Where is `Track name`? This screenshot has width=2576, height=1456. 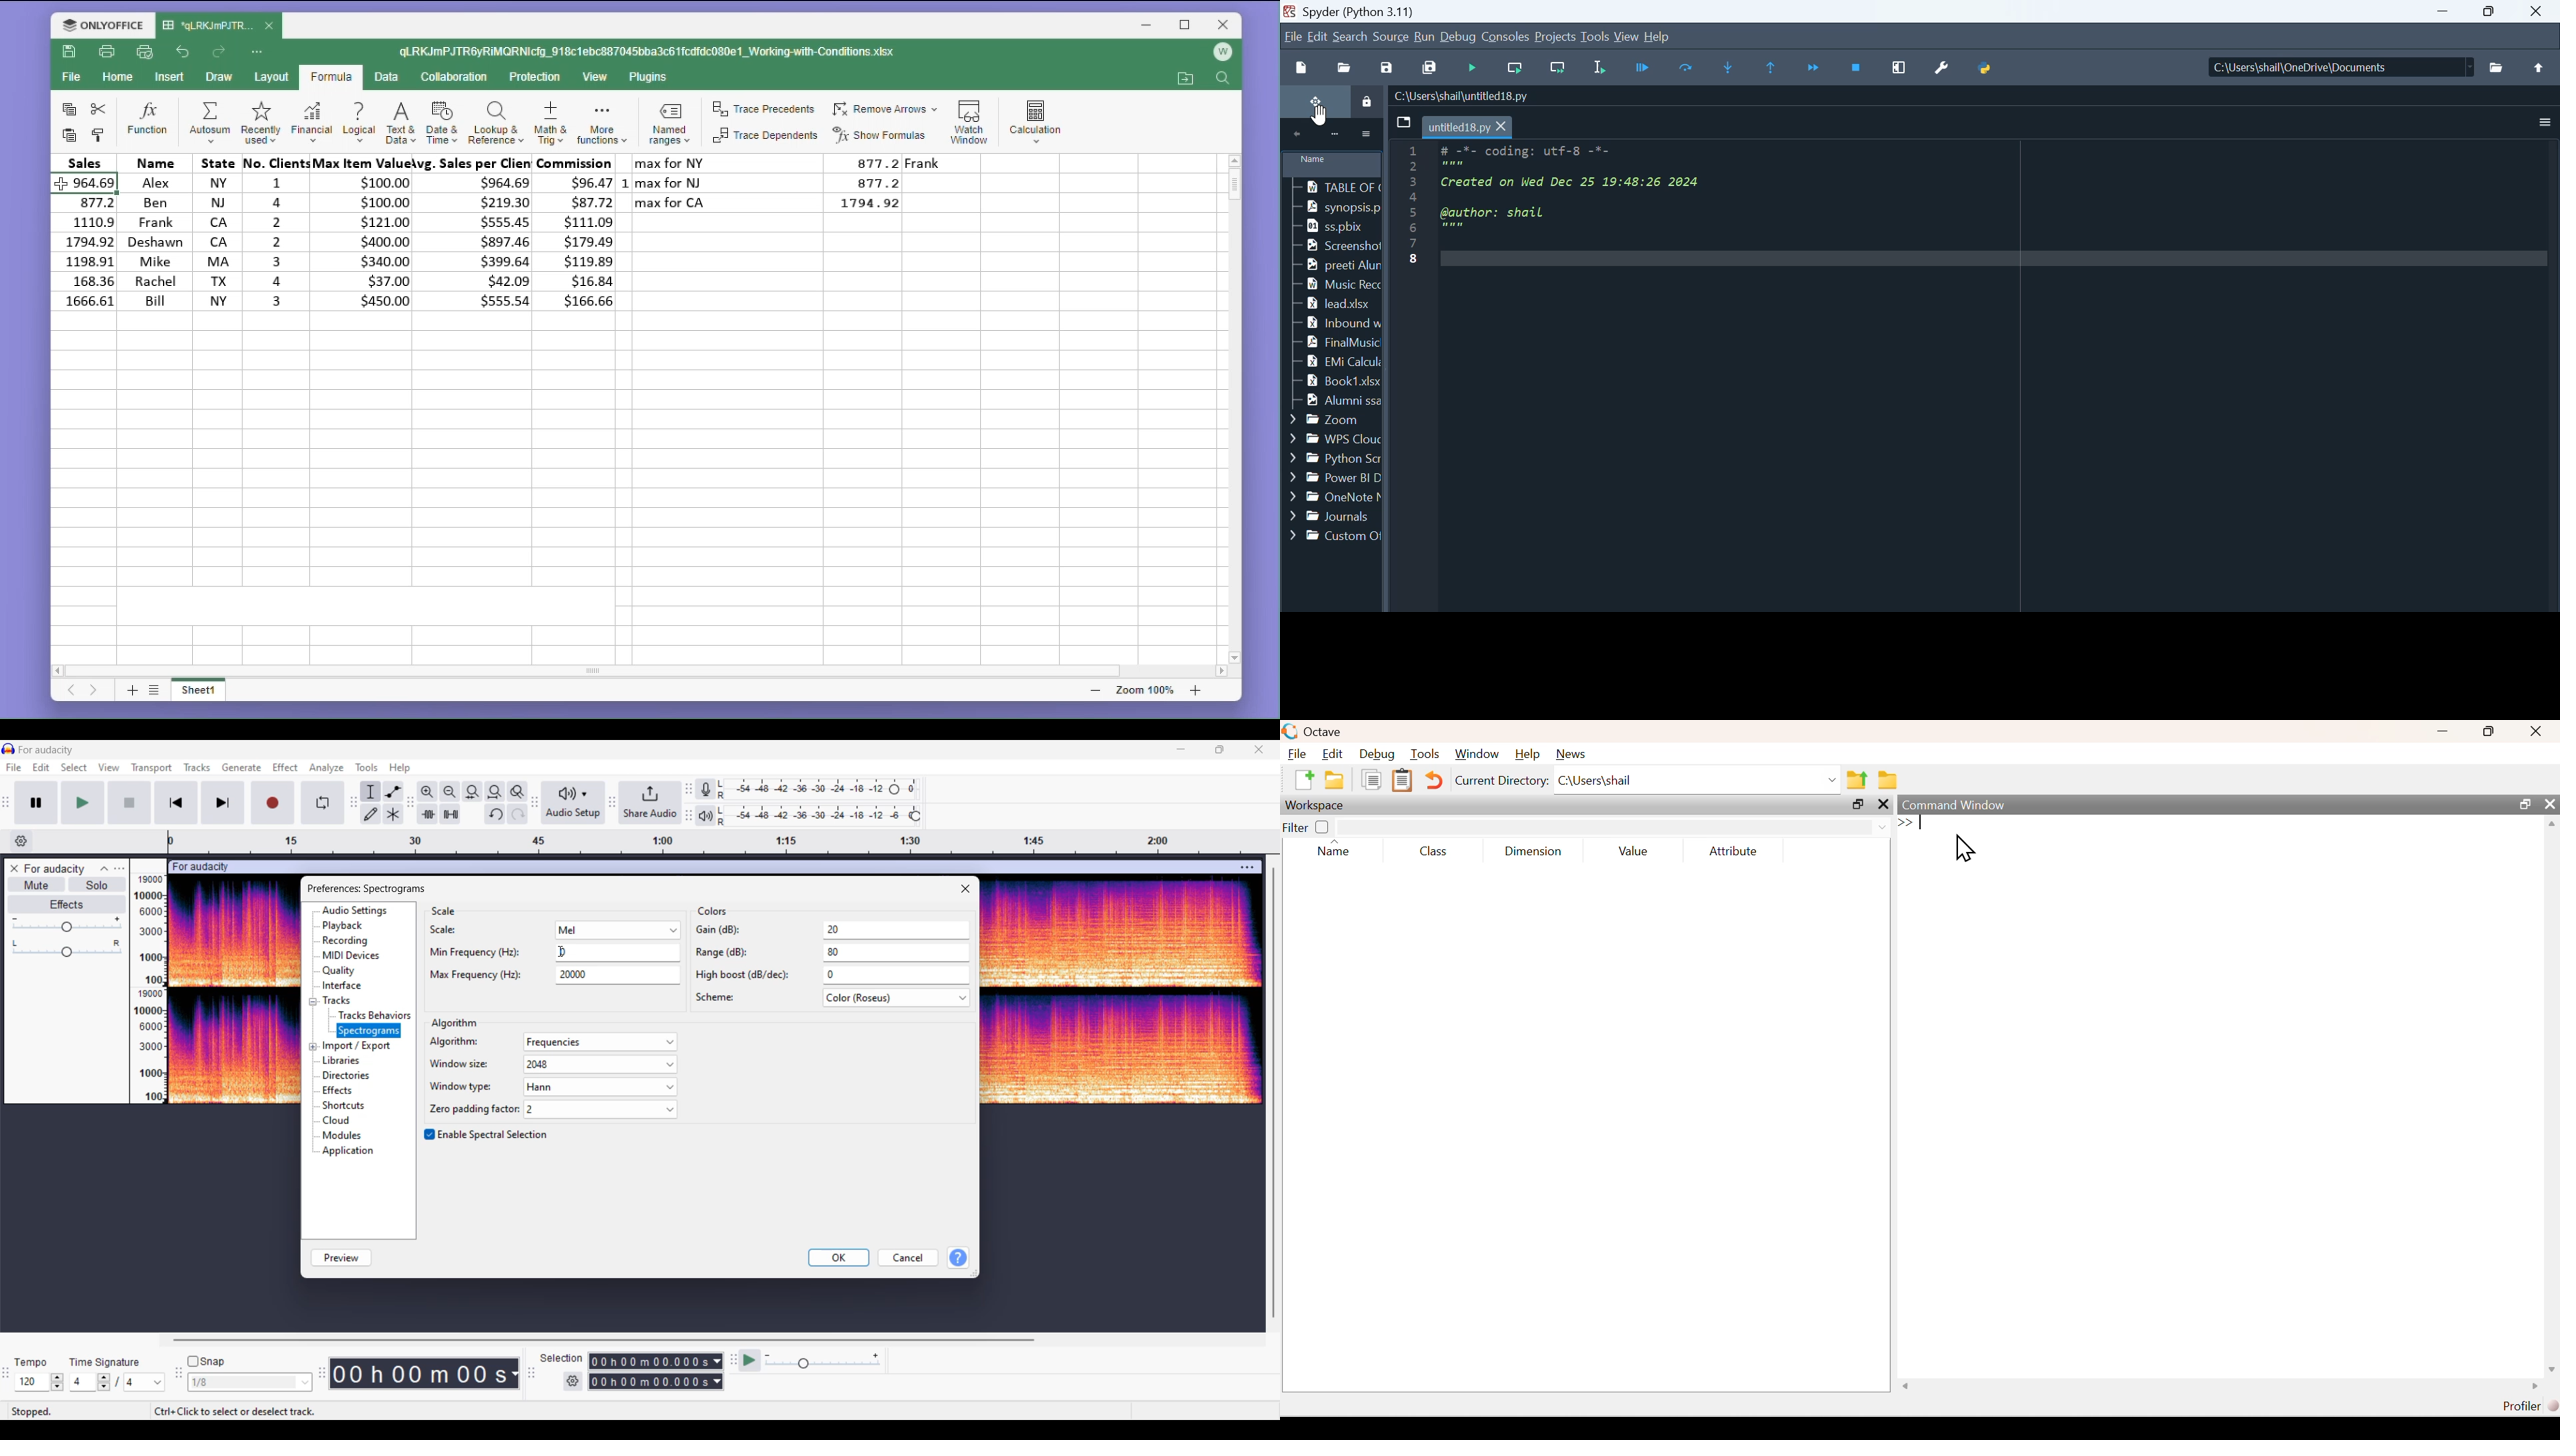
Track name is located at coordinates (55, 869).